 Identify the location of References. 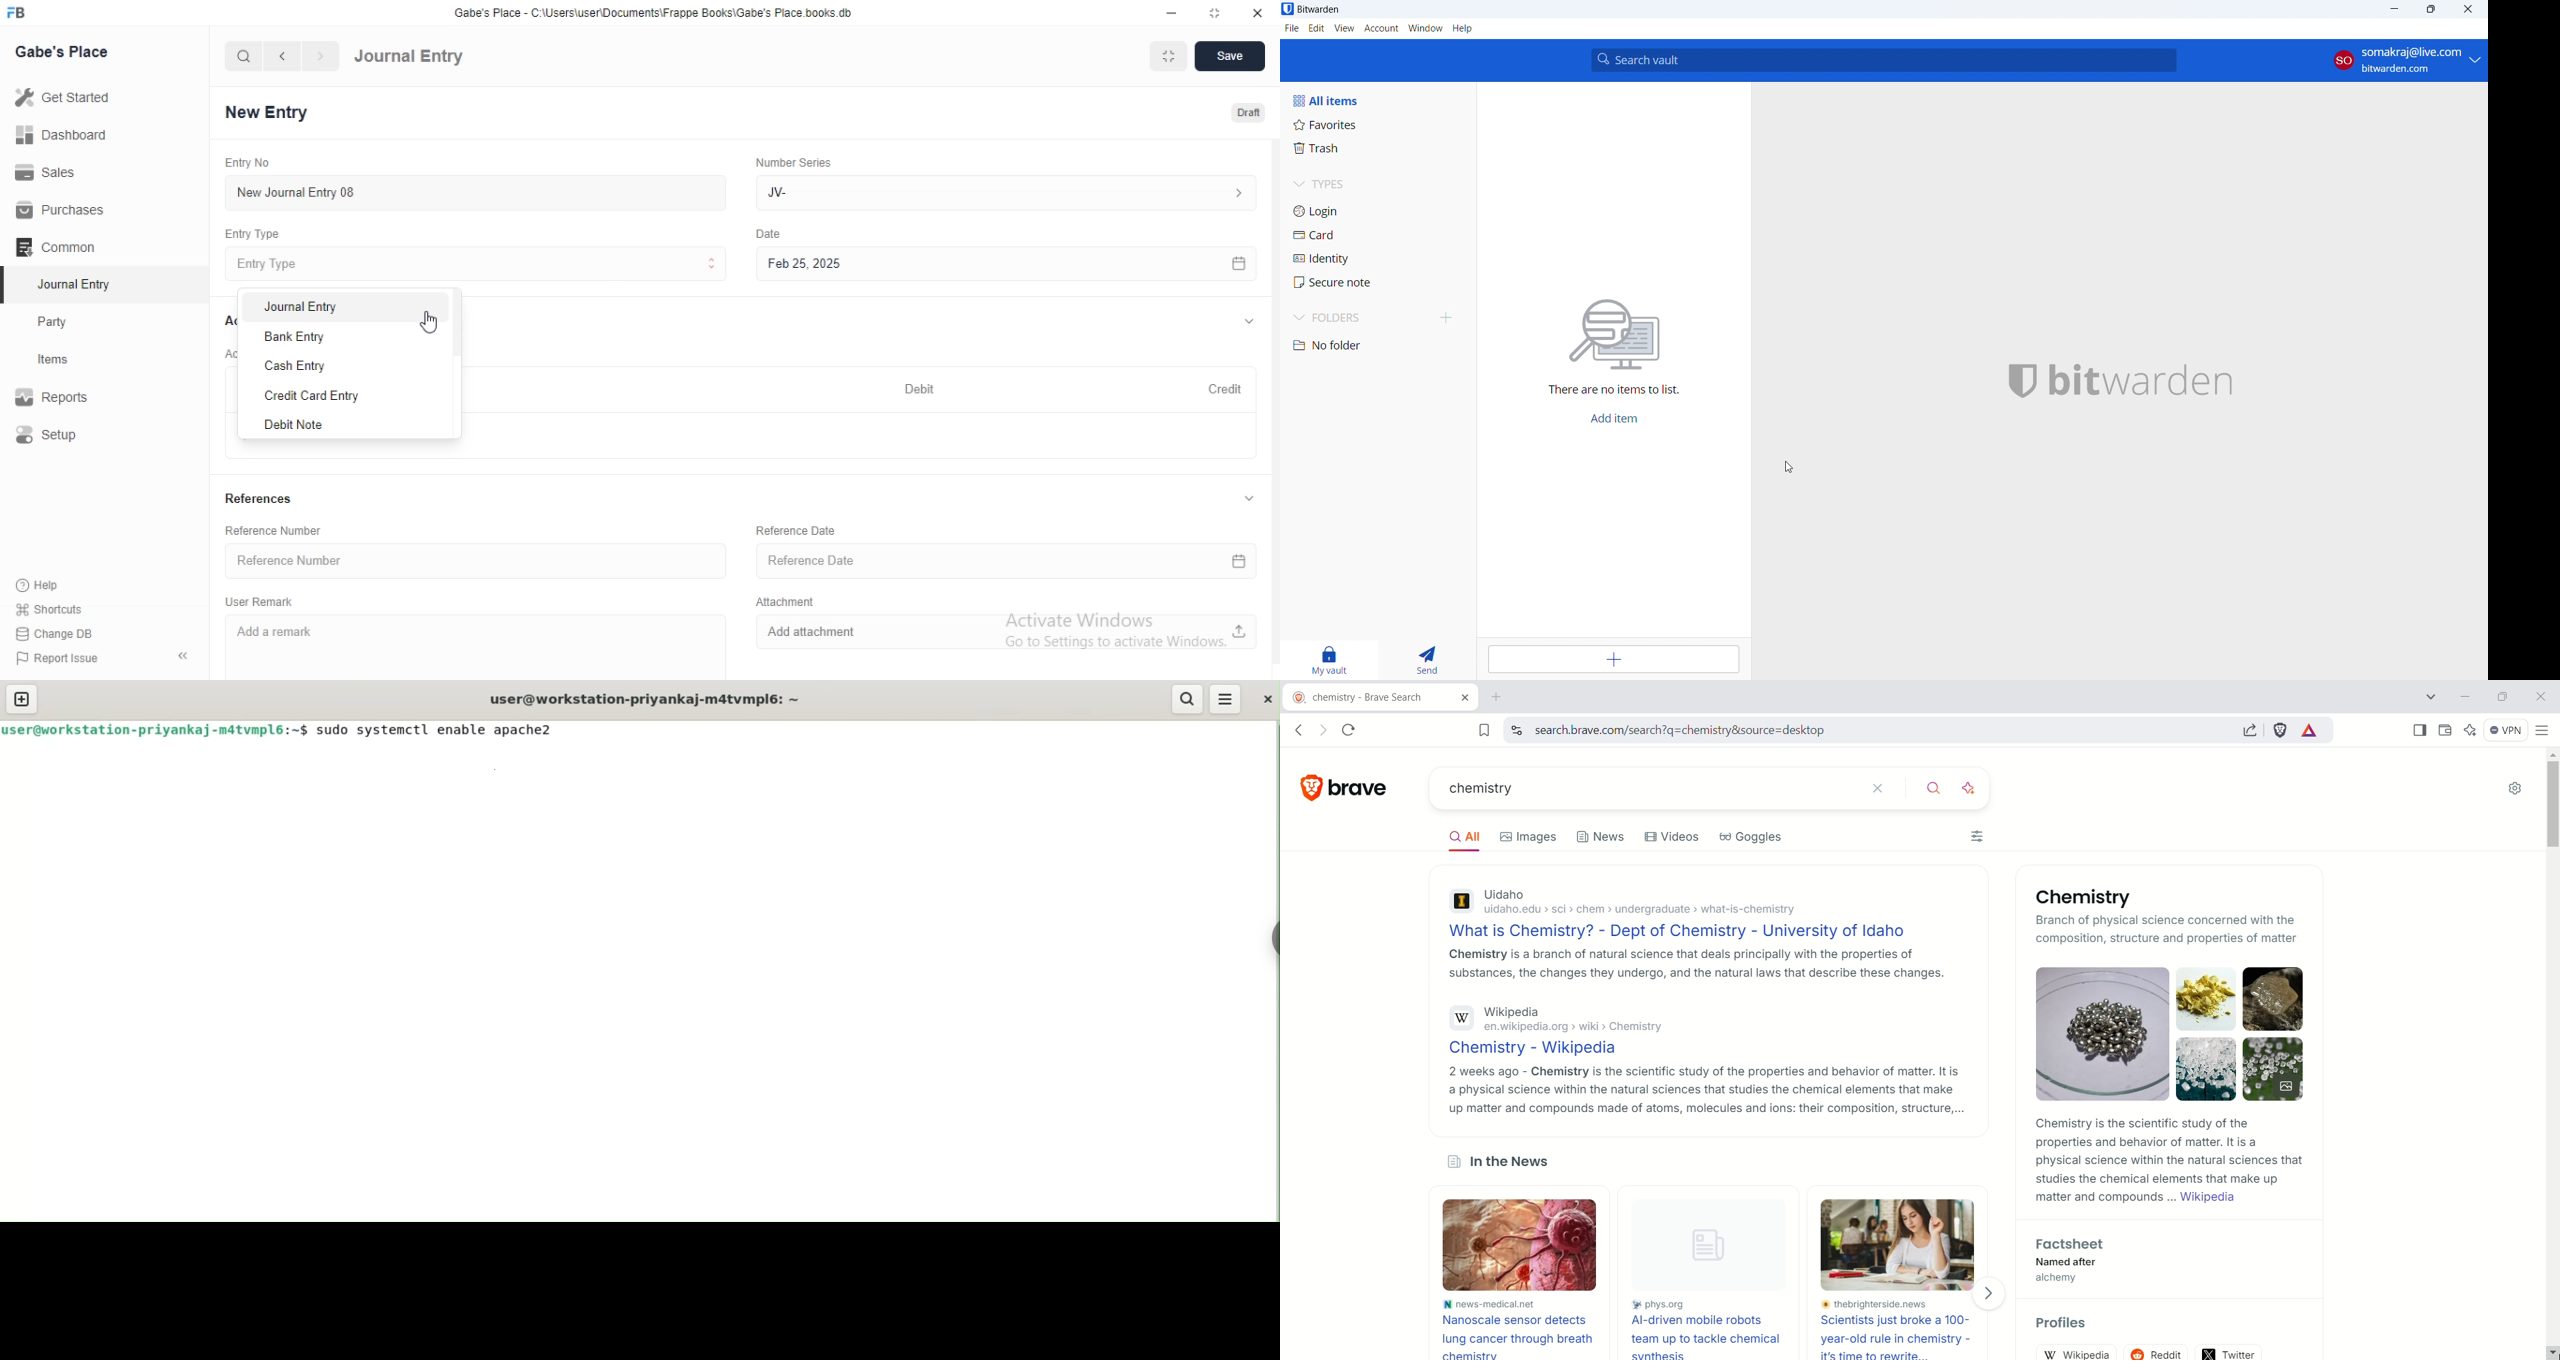
(259, 498).